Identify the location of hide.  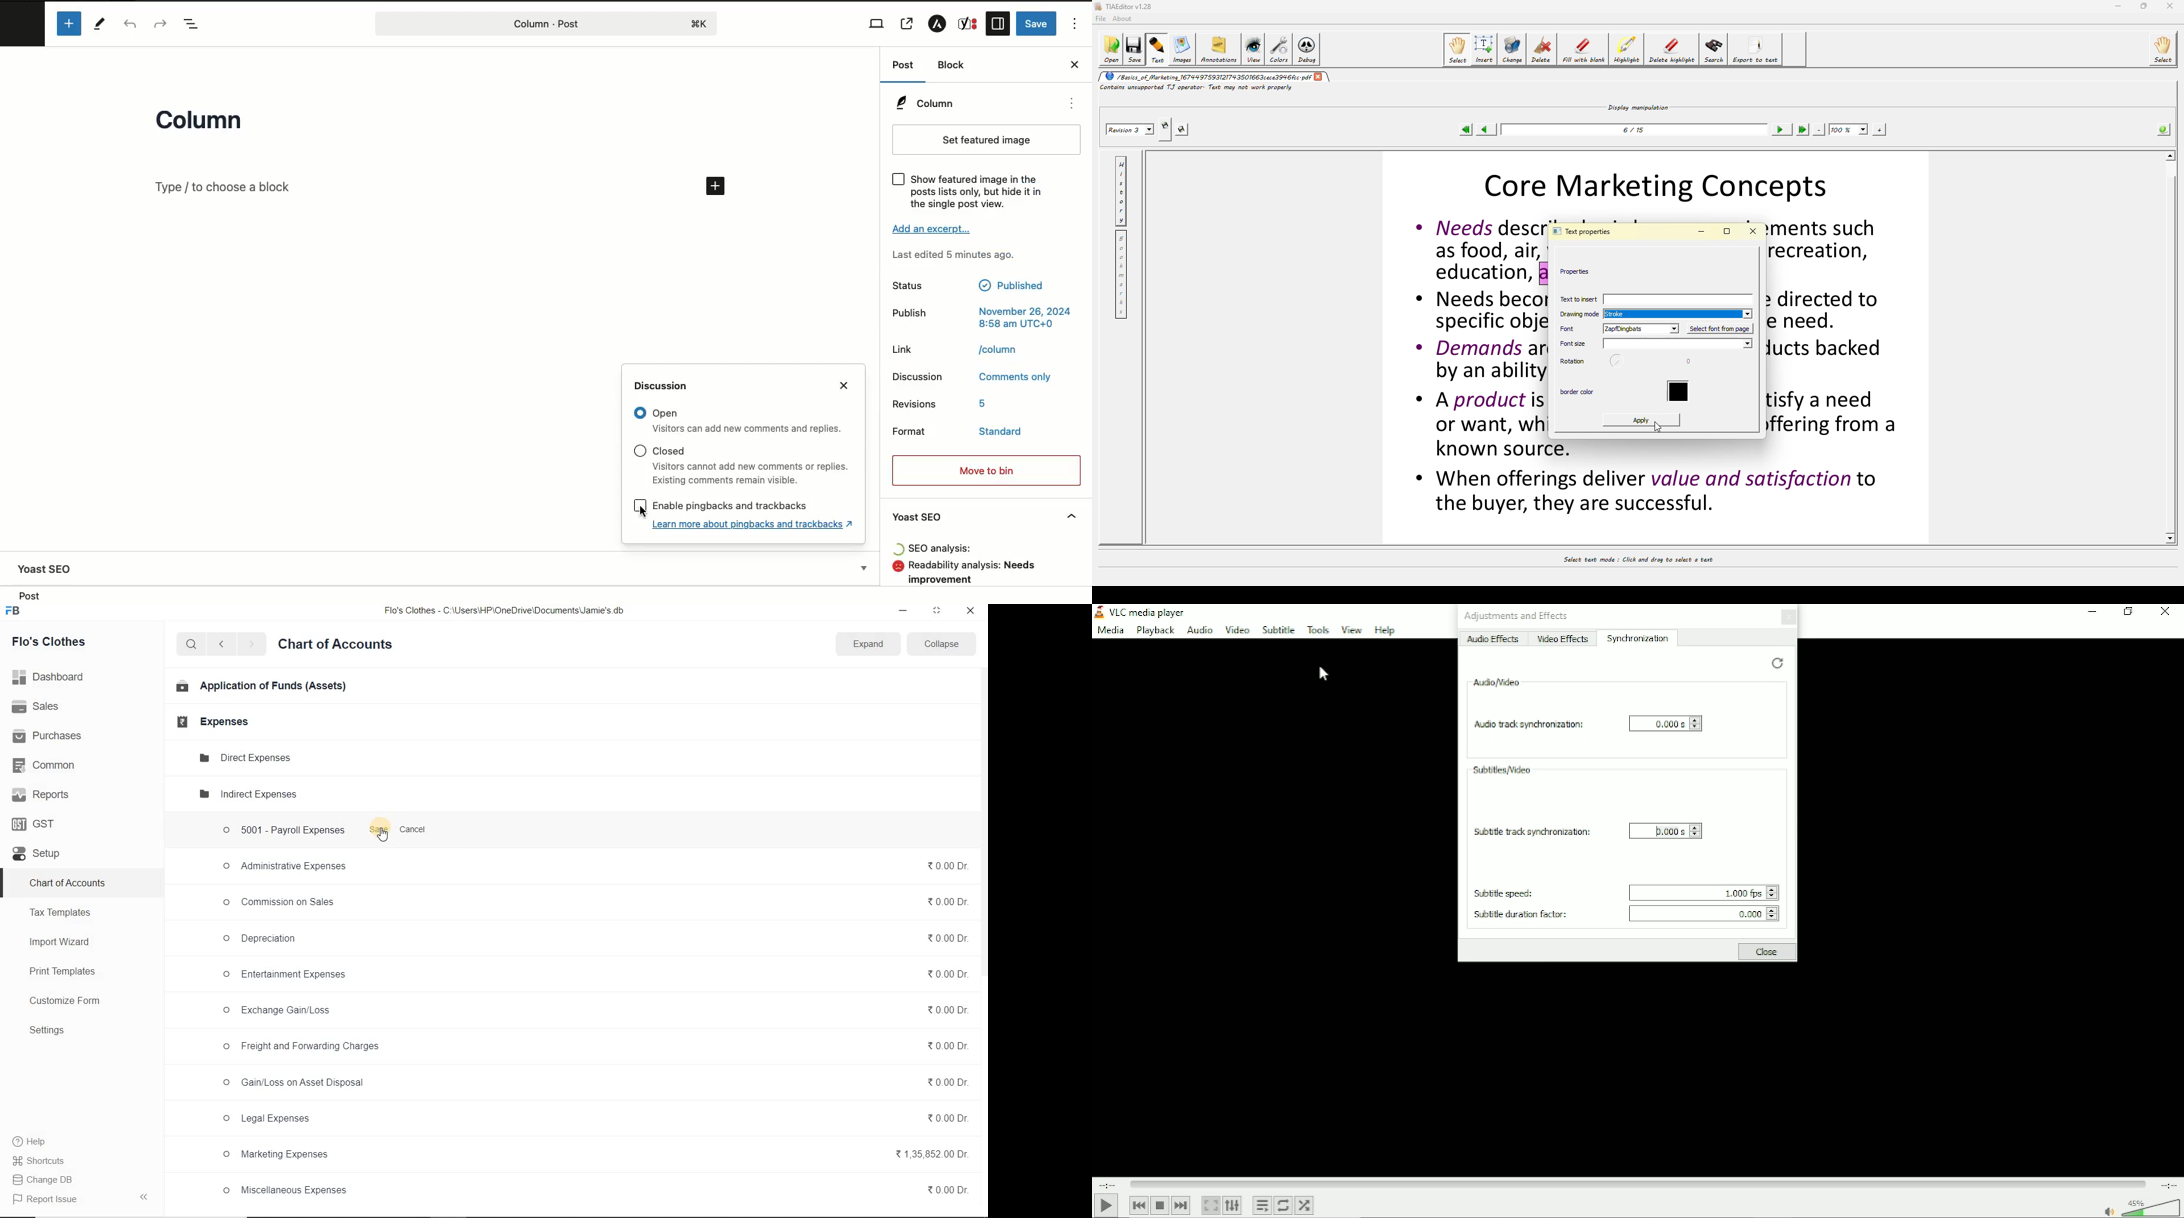
(144, 1197).